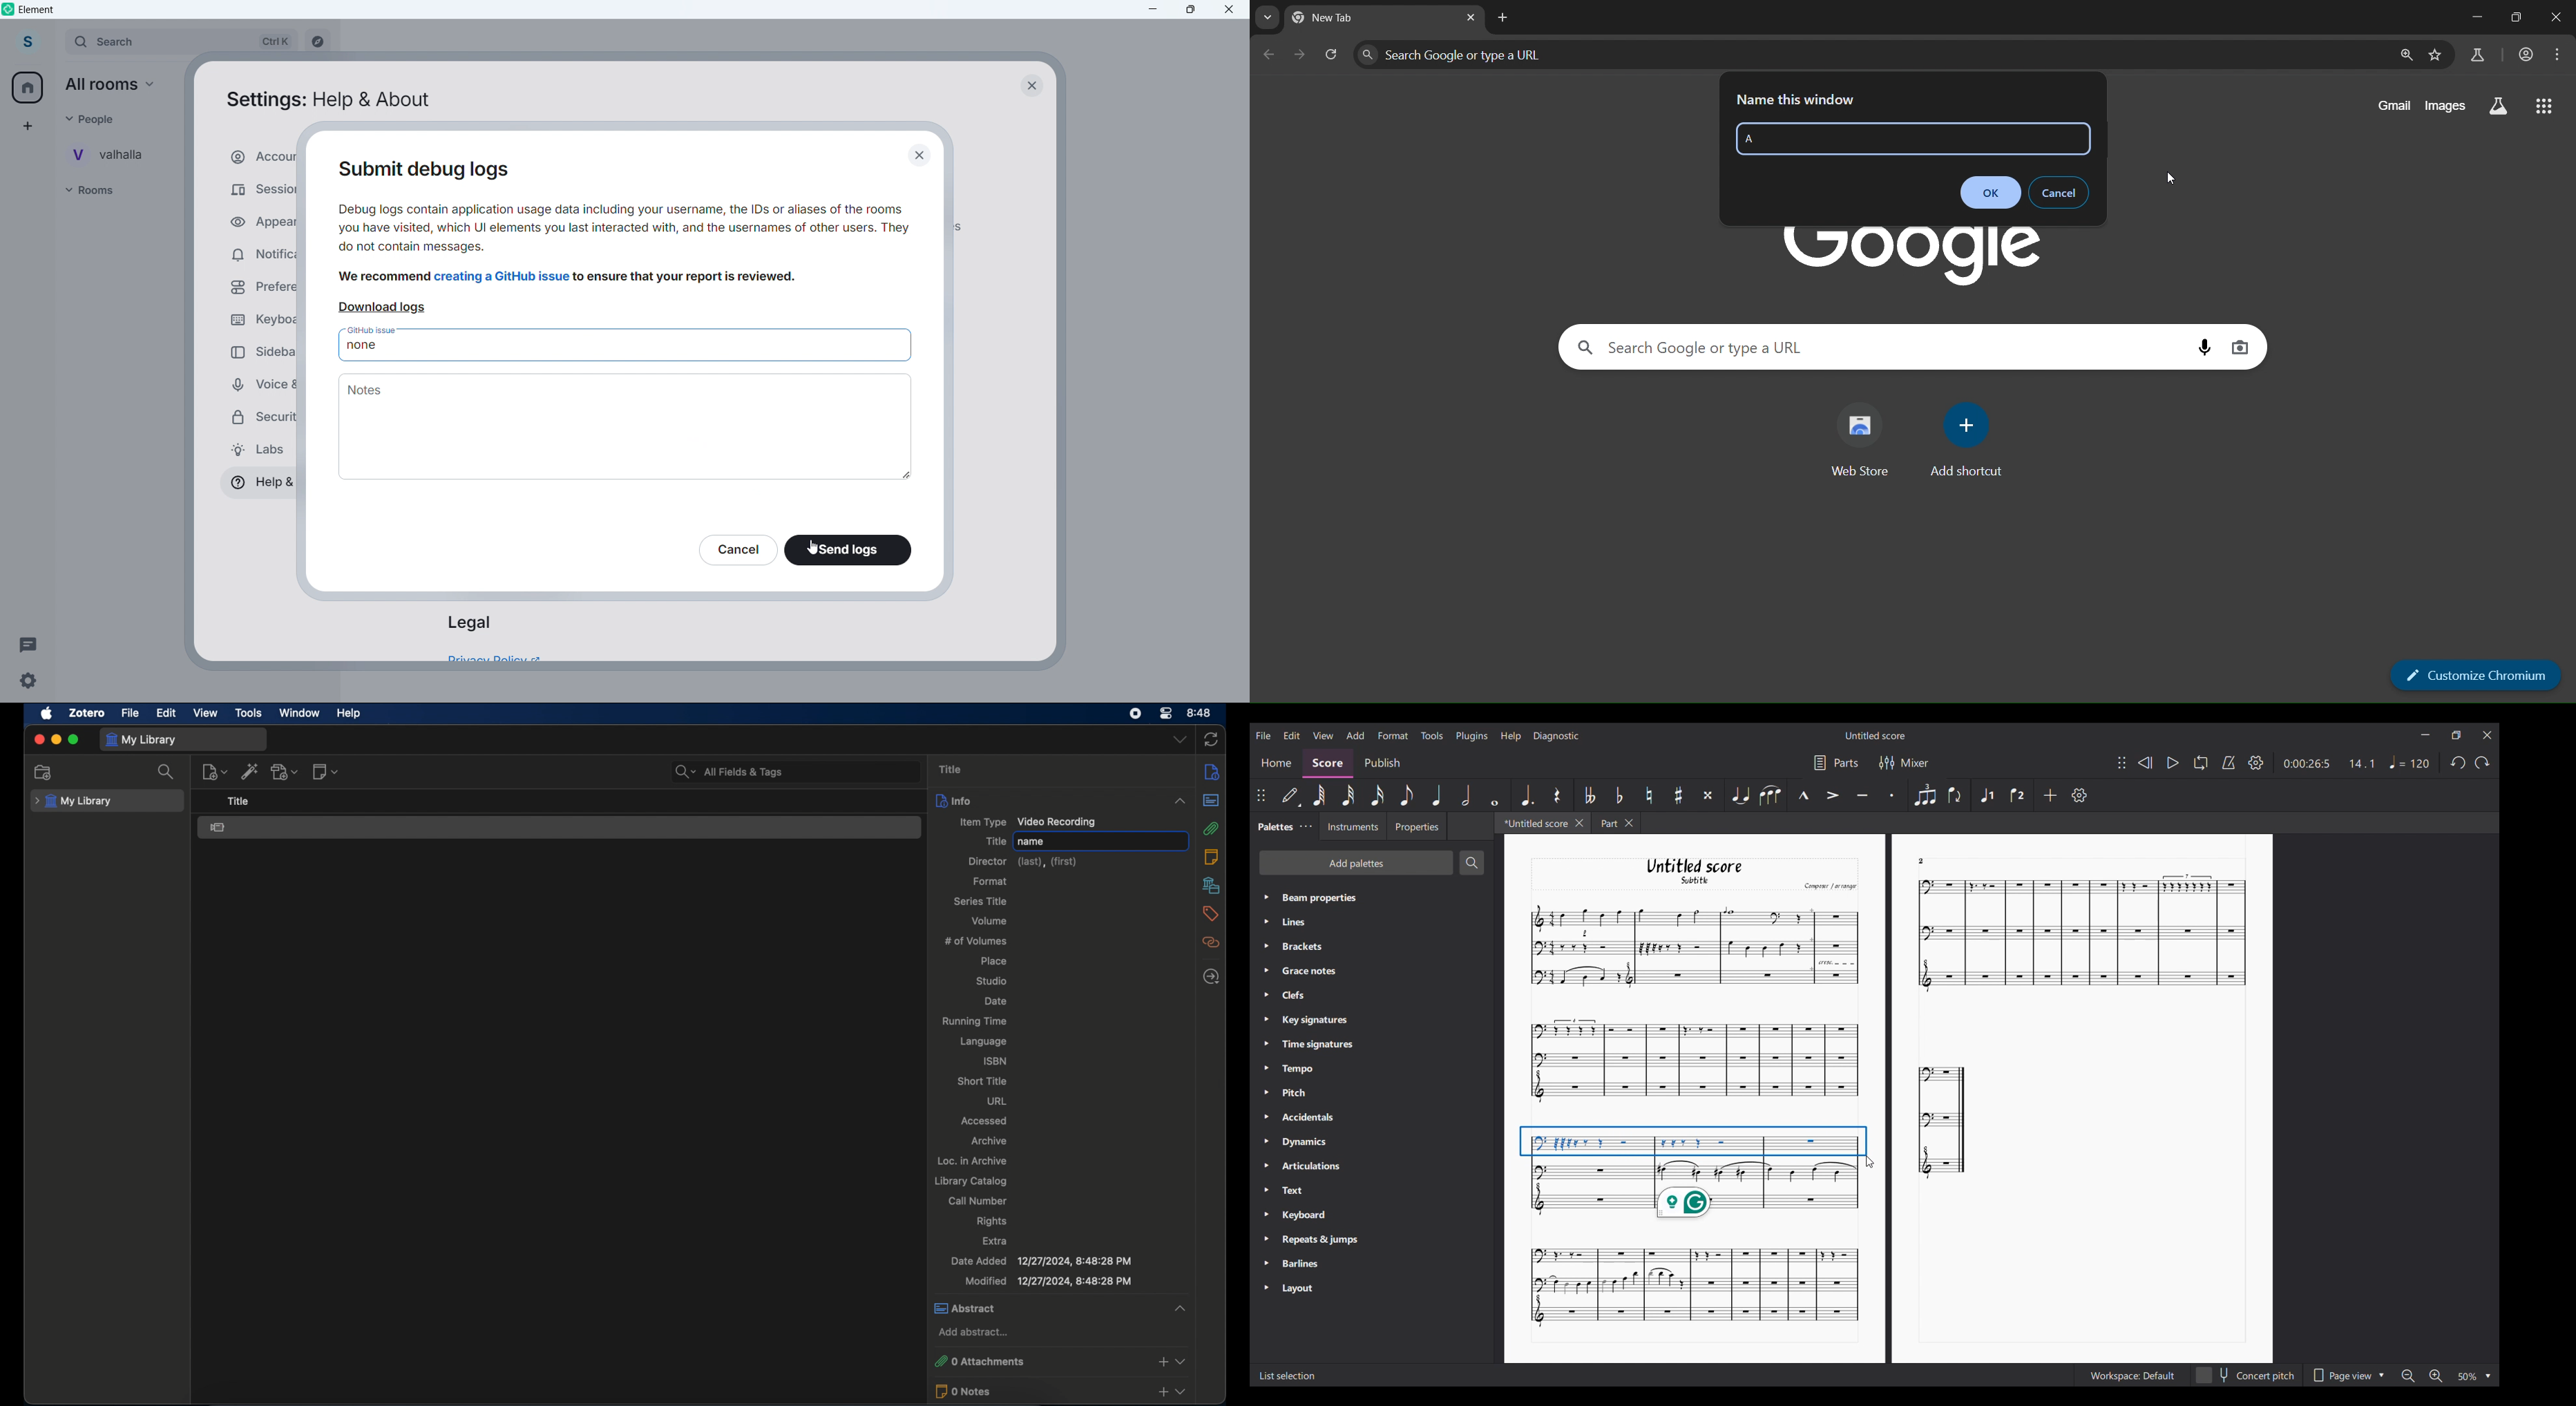 Image resolution: width=2576 pixels, height=1428 pixels. Describe the element at coordinates (1192, 10) in the screenshot. I see `Maximize ` at that location.